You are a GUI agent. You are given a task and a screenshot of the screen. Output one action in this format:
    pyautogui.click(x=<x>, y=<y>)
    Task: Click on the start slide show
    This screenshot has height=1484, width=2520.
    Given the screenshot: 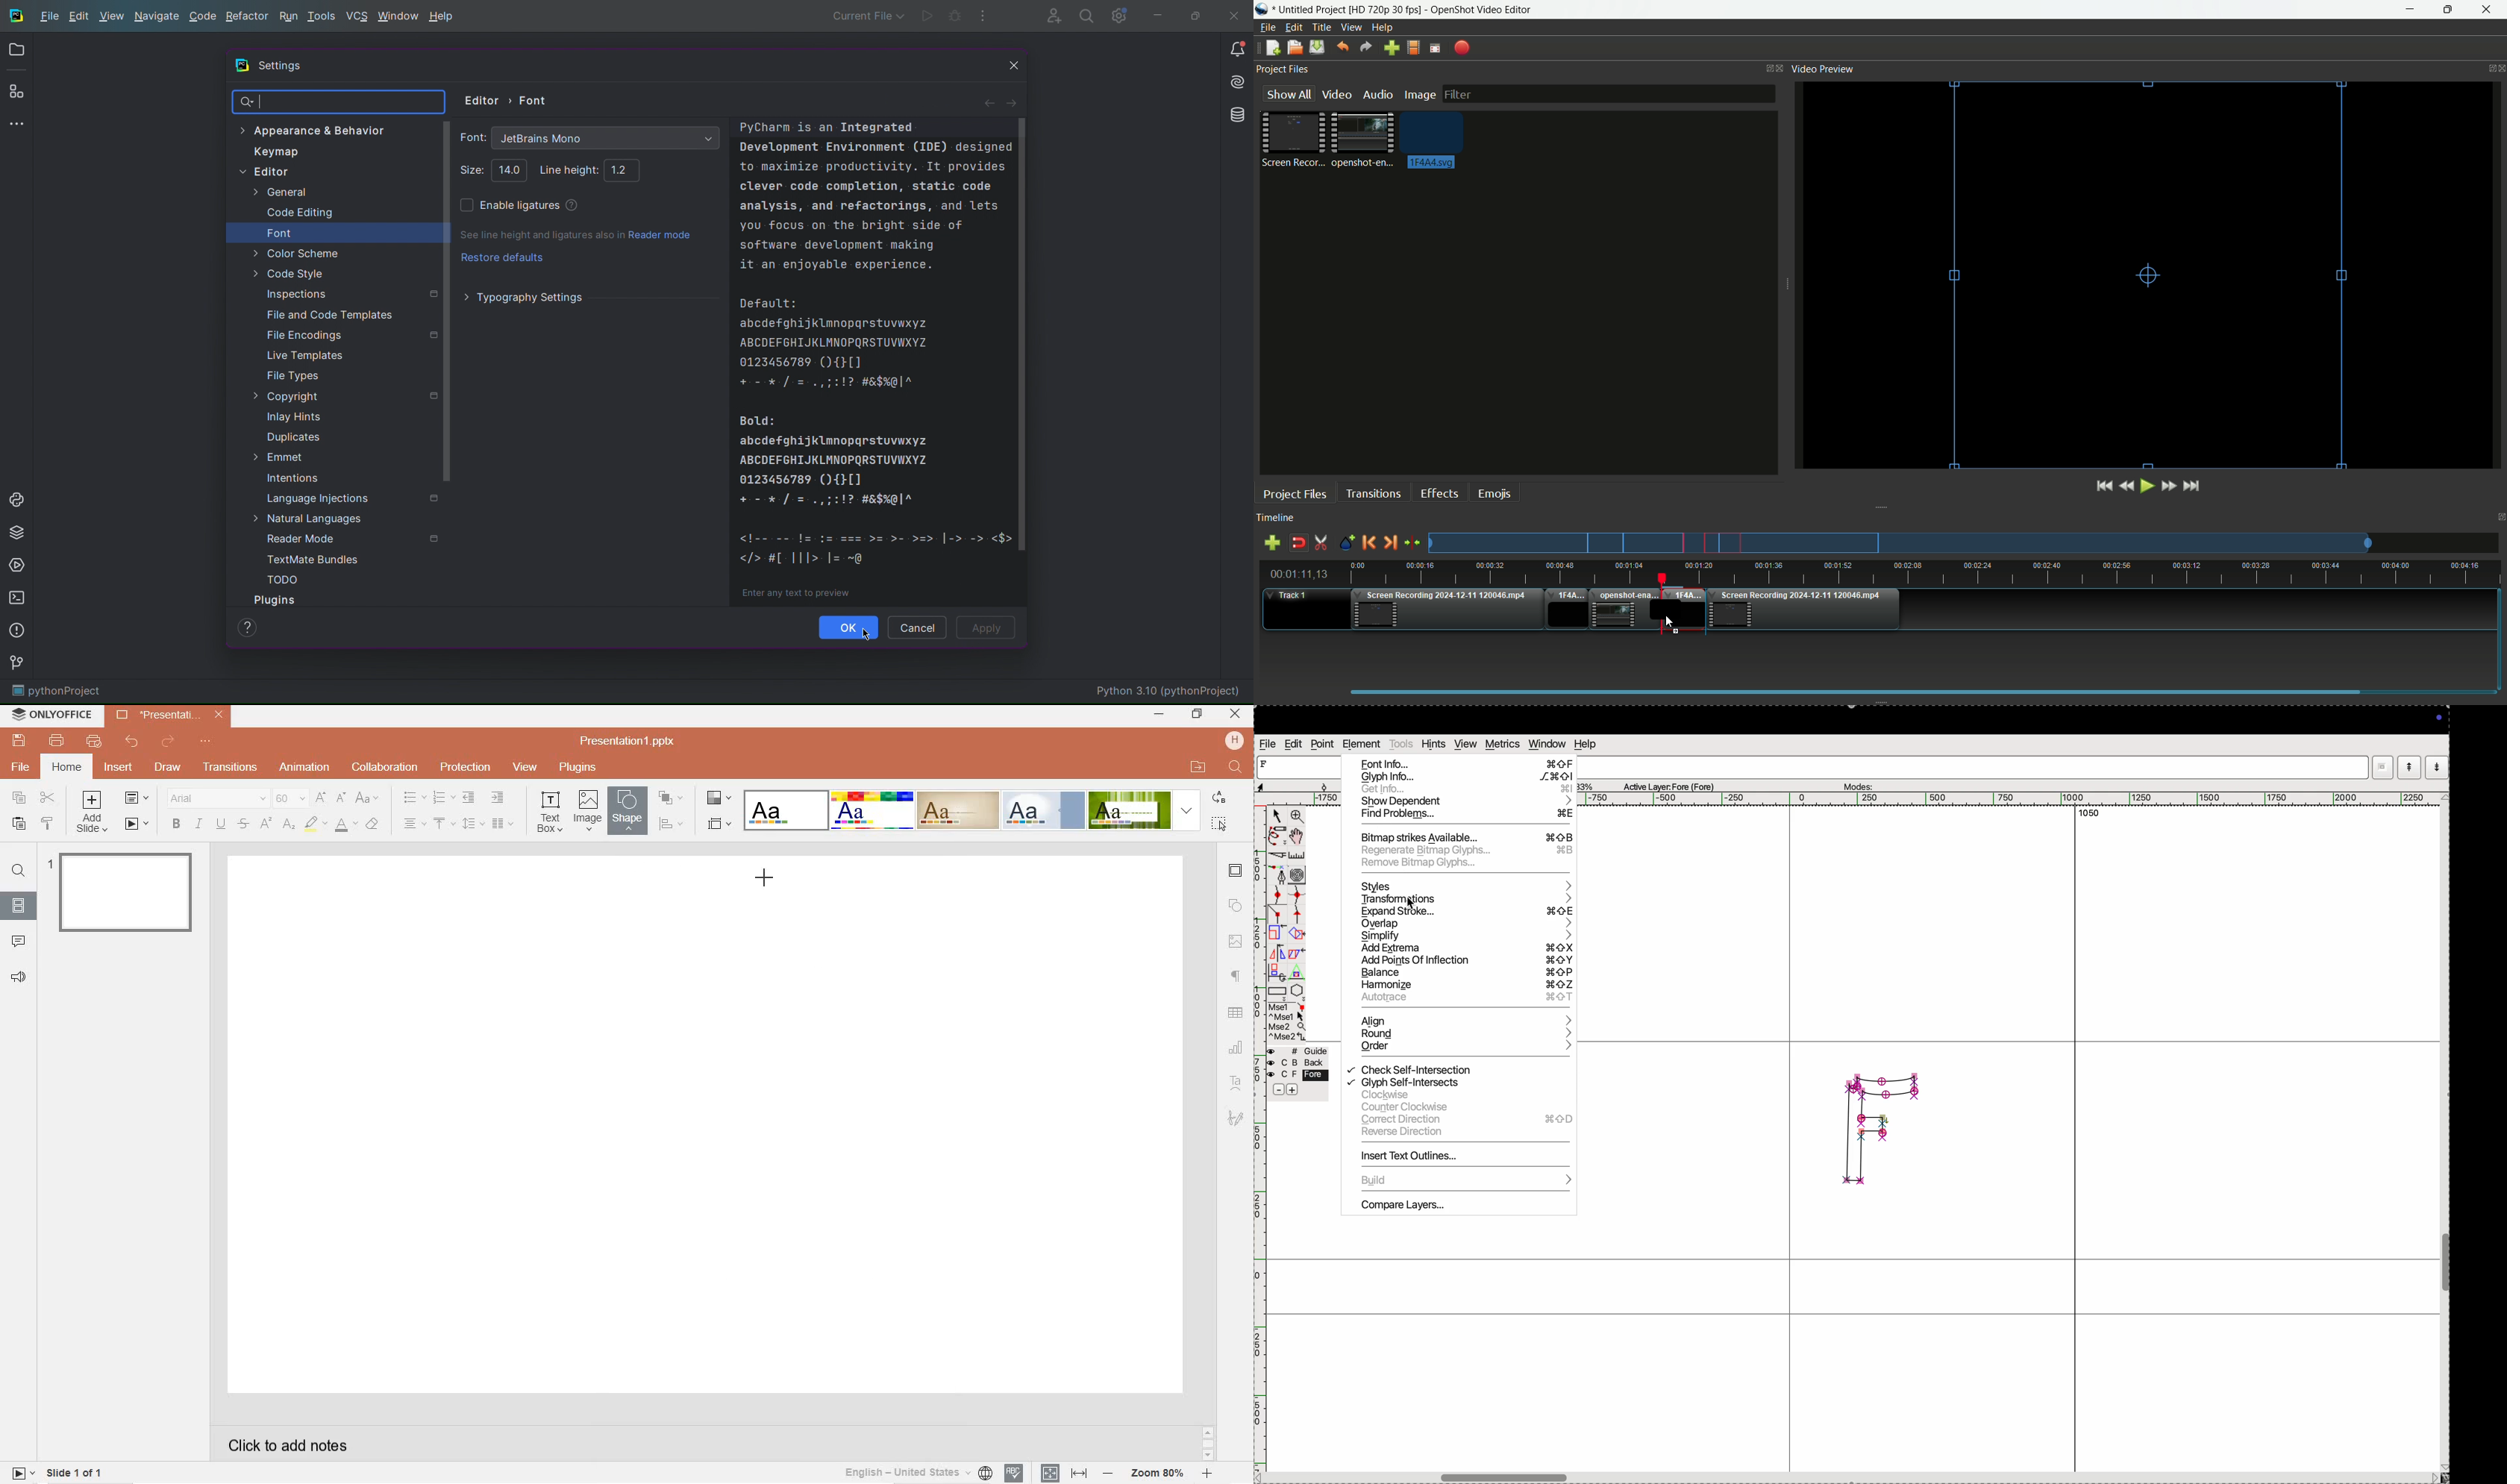 What is the action you would take?
    pyautogui.click(x=137, y=824)
    